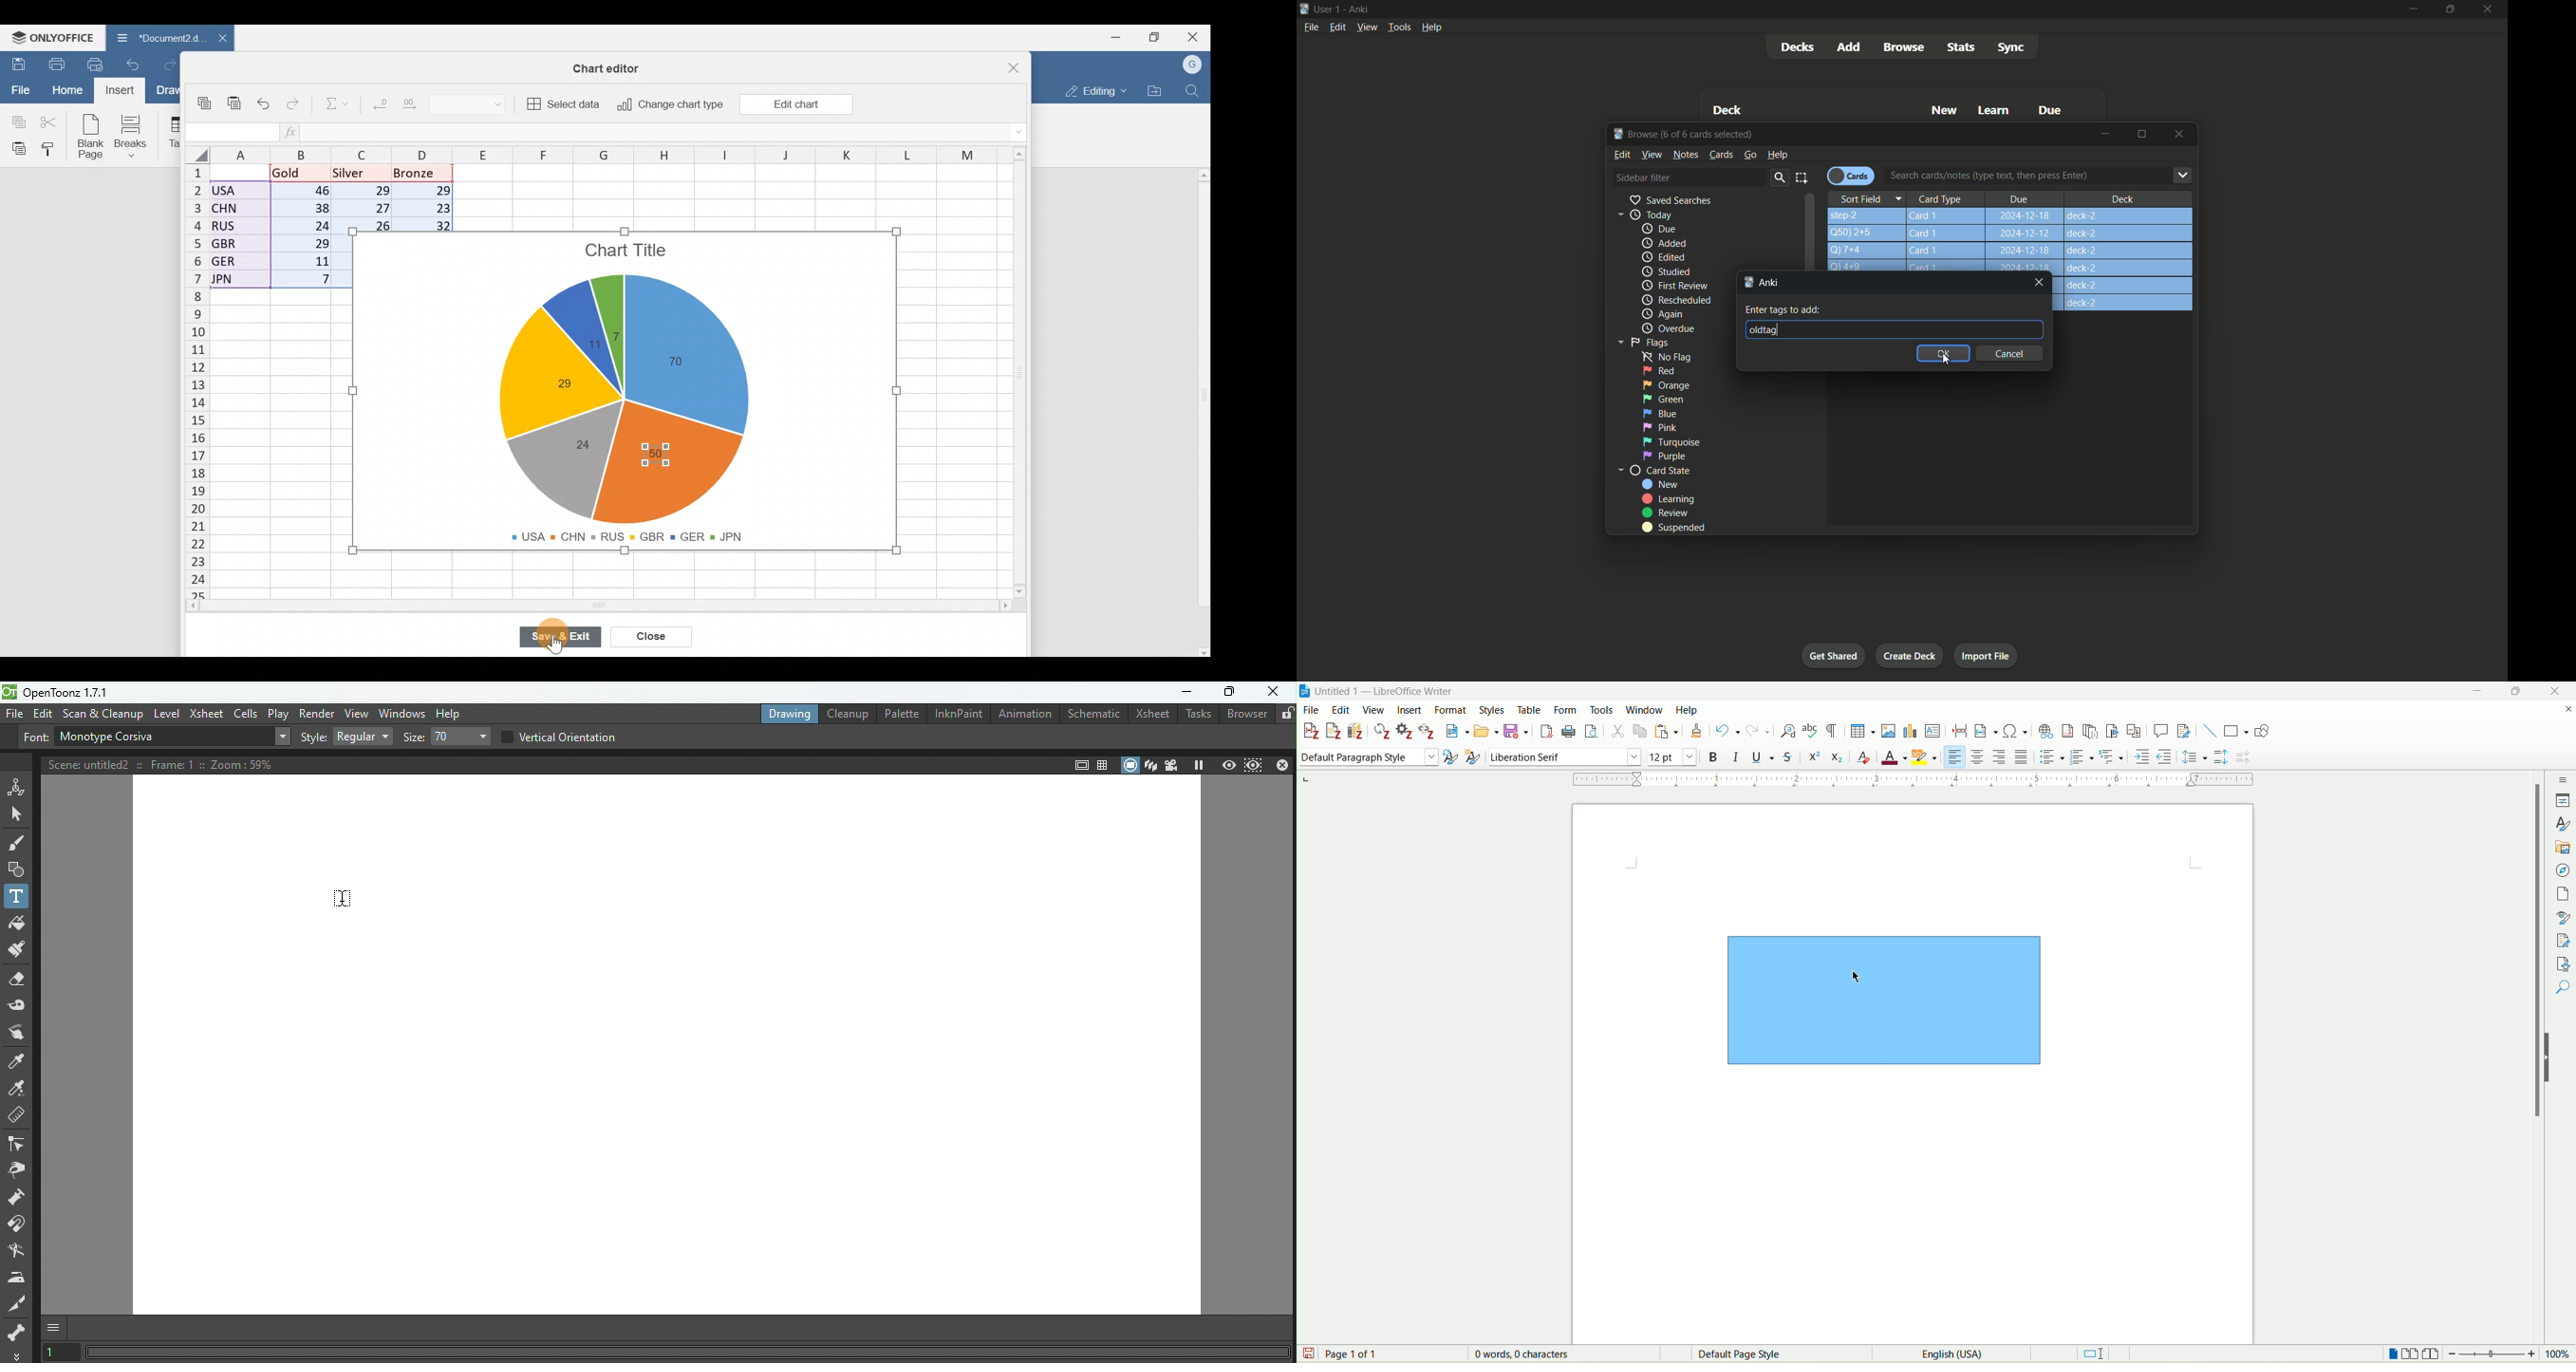 This screenshot has height=1372, width=2576. Describe the element at coordinates (1563, 756) in the screenshot. I see `font name` at that location.